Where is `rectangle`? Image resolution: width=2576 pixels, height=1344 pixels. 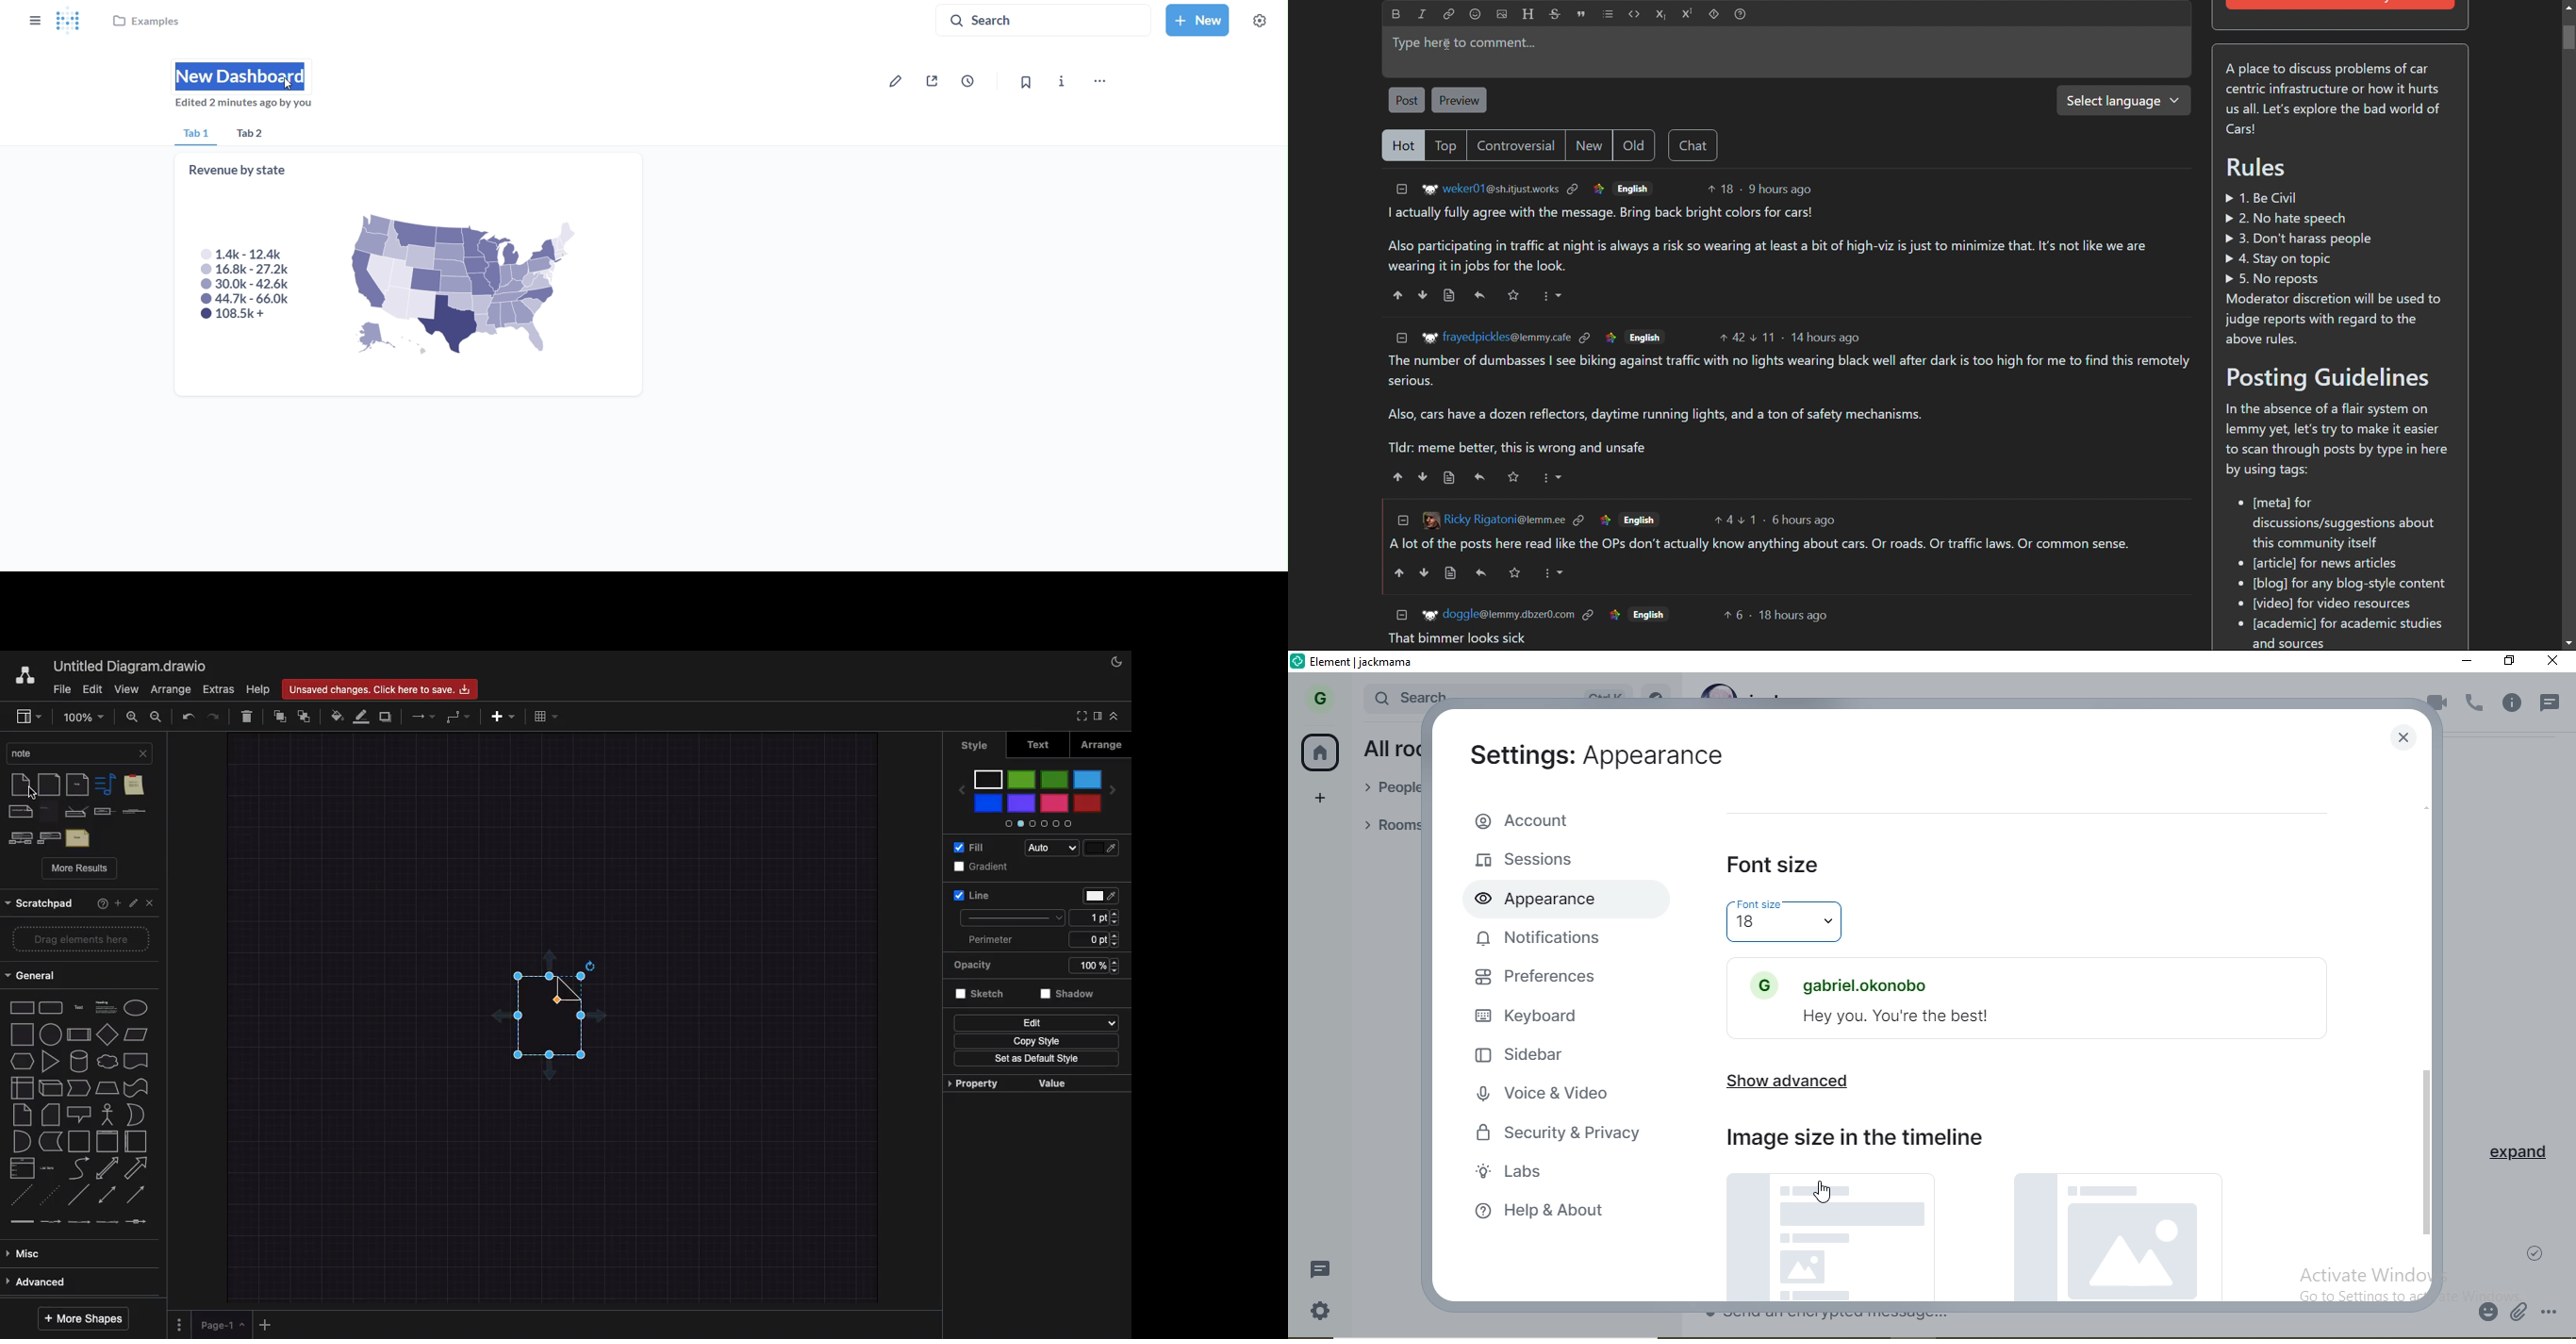 rectangle is located at coordinates (20, 1010).